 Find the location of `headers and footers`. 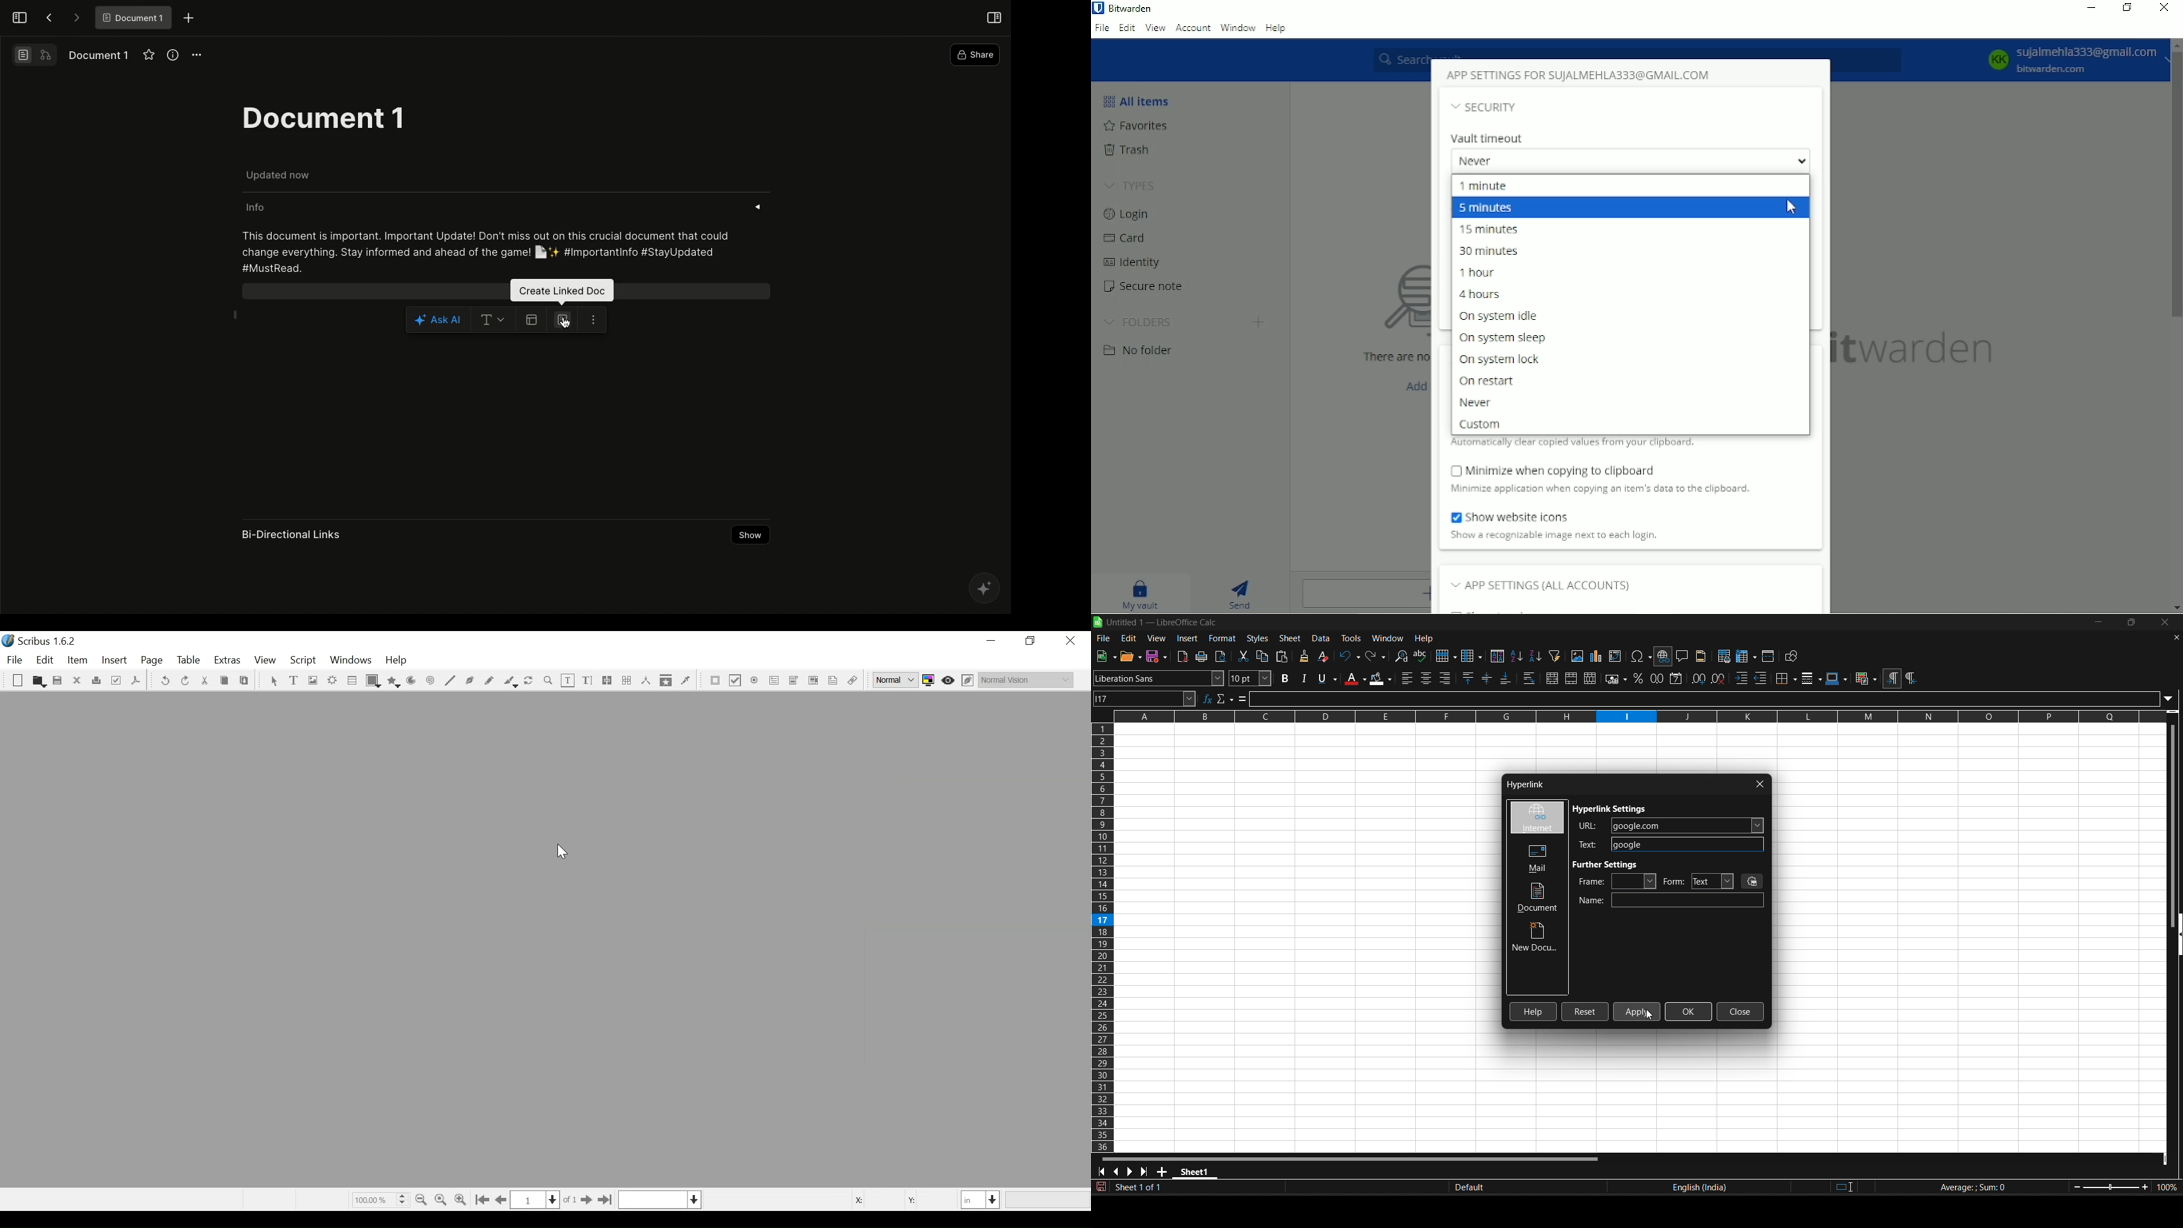

headers and footers is located at coordinates (1702, 656).